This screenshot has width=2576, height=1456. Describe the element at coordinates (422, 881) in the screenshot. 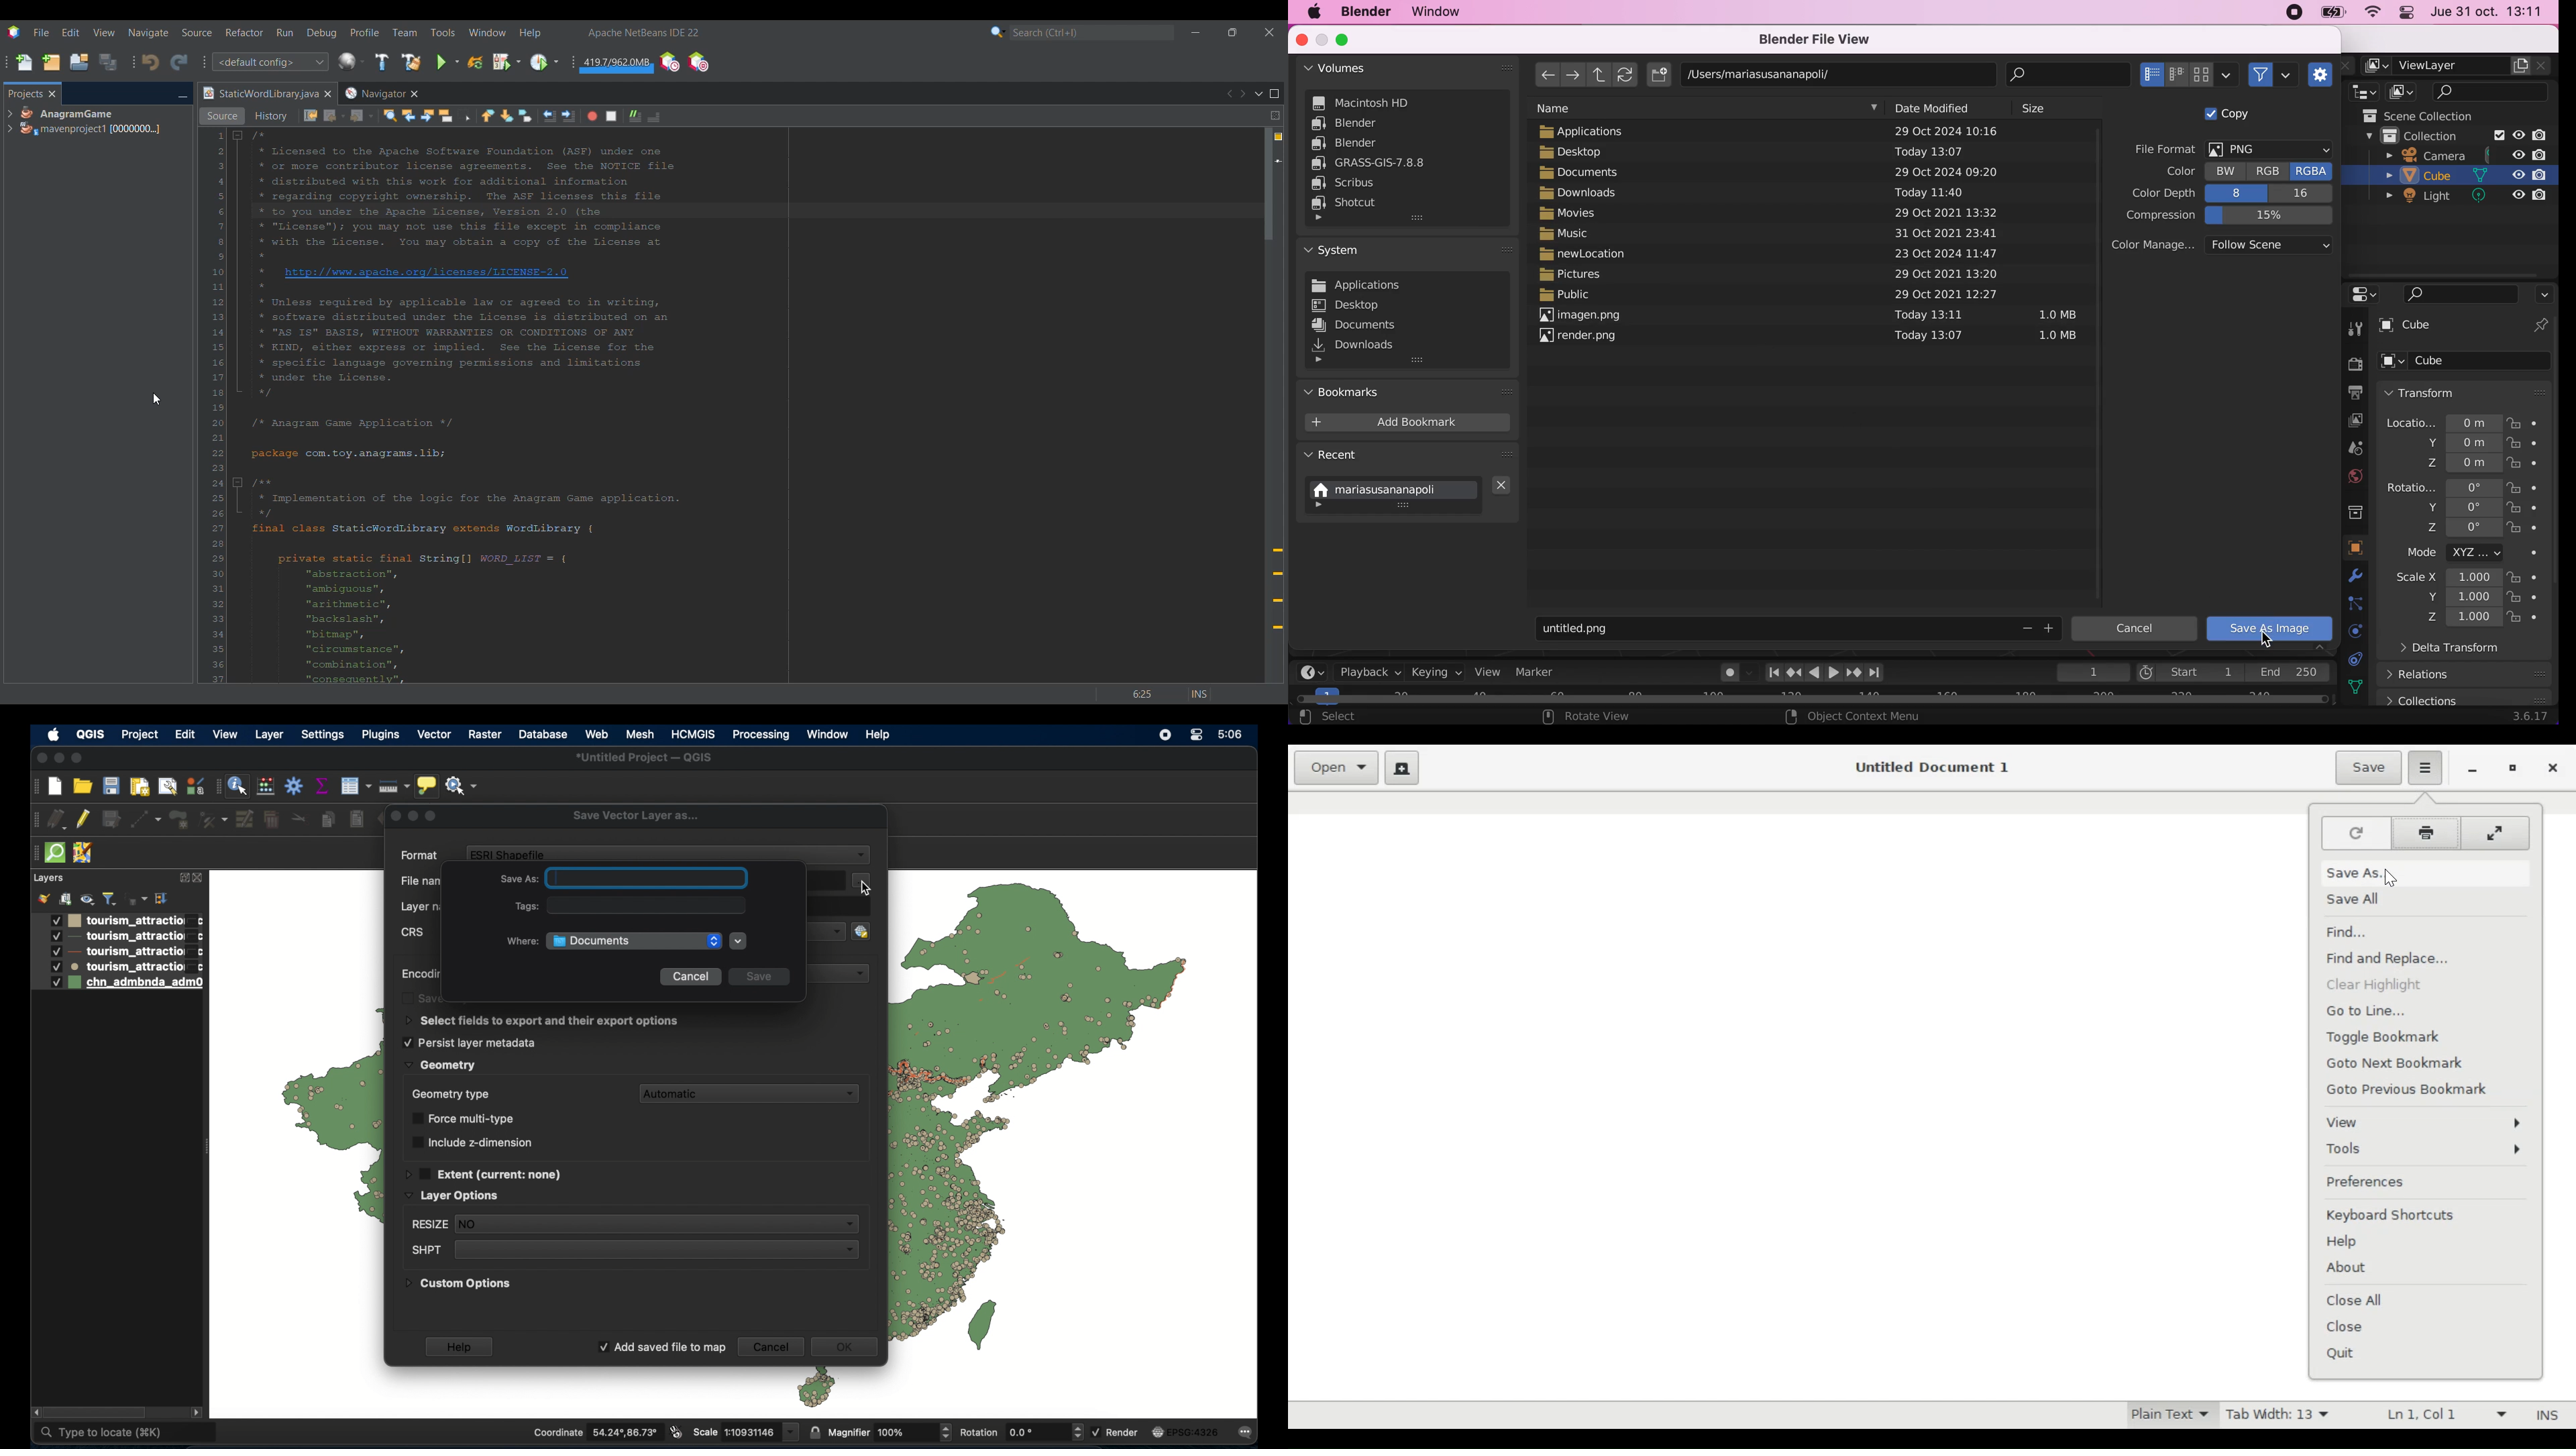

I see `filename` at that location.